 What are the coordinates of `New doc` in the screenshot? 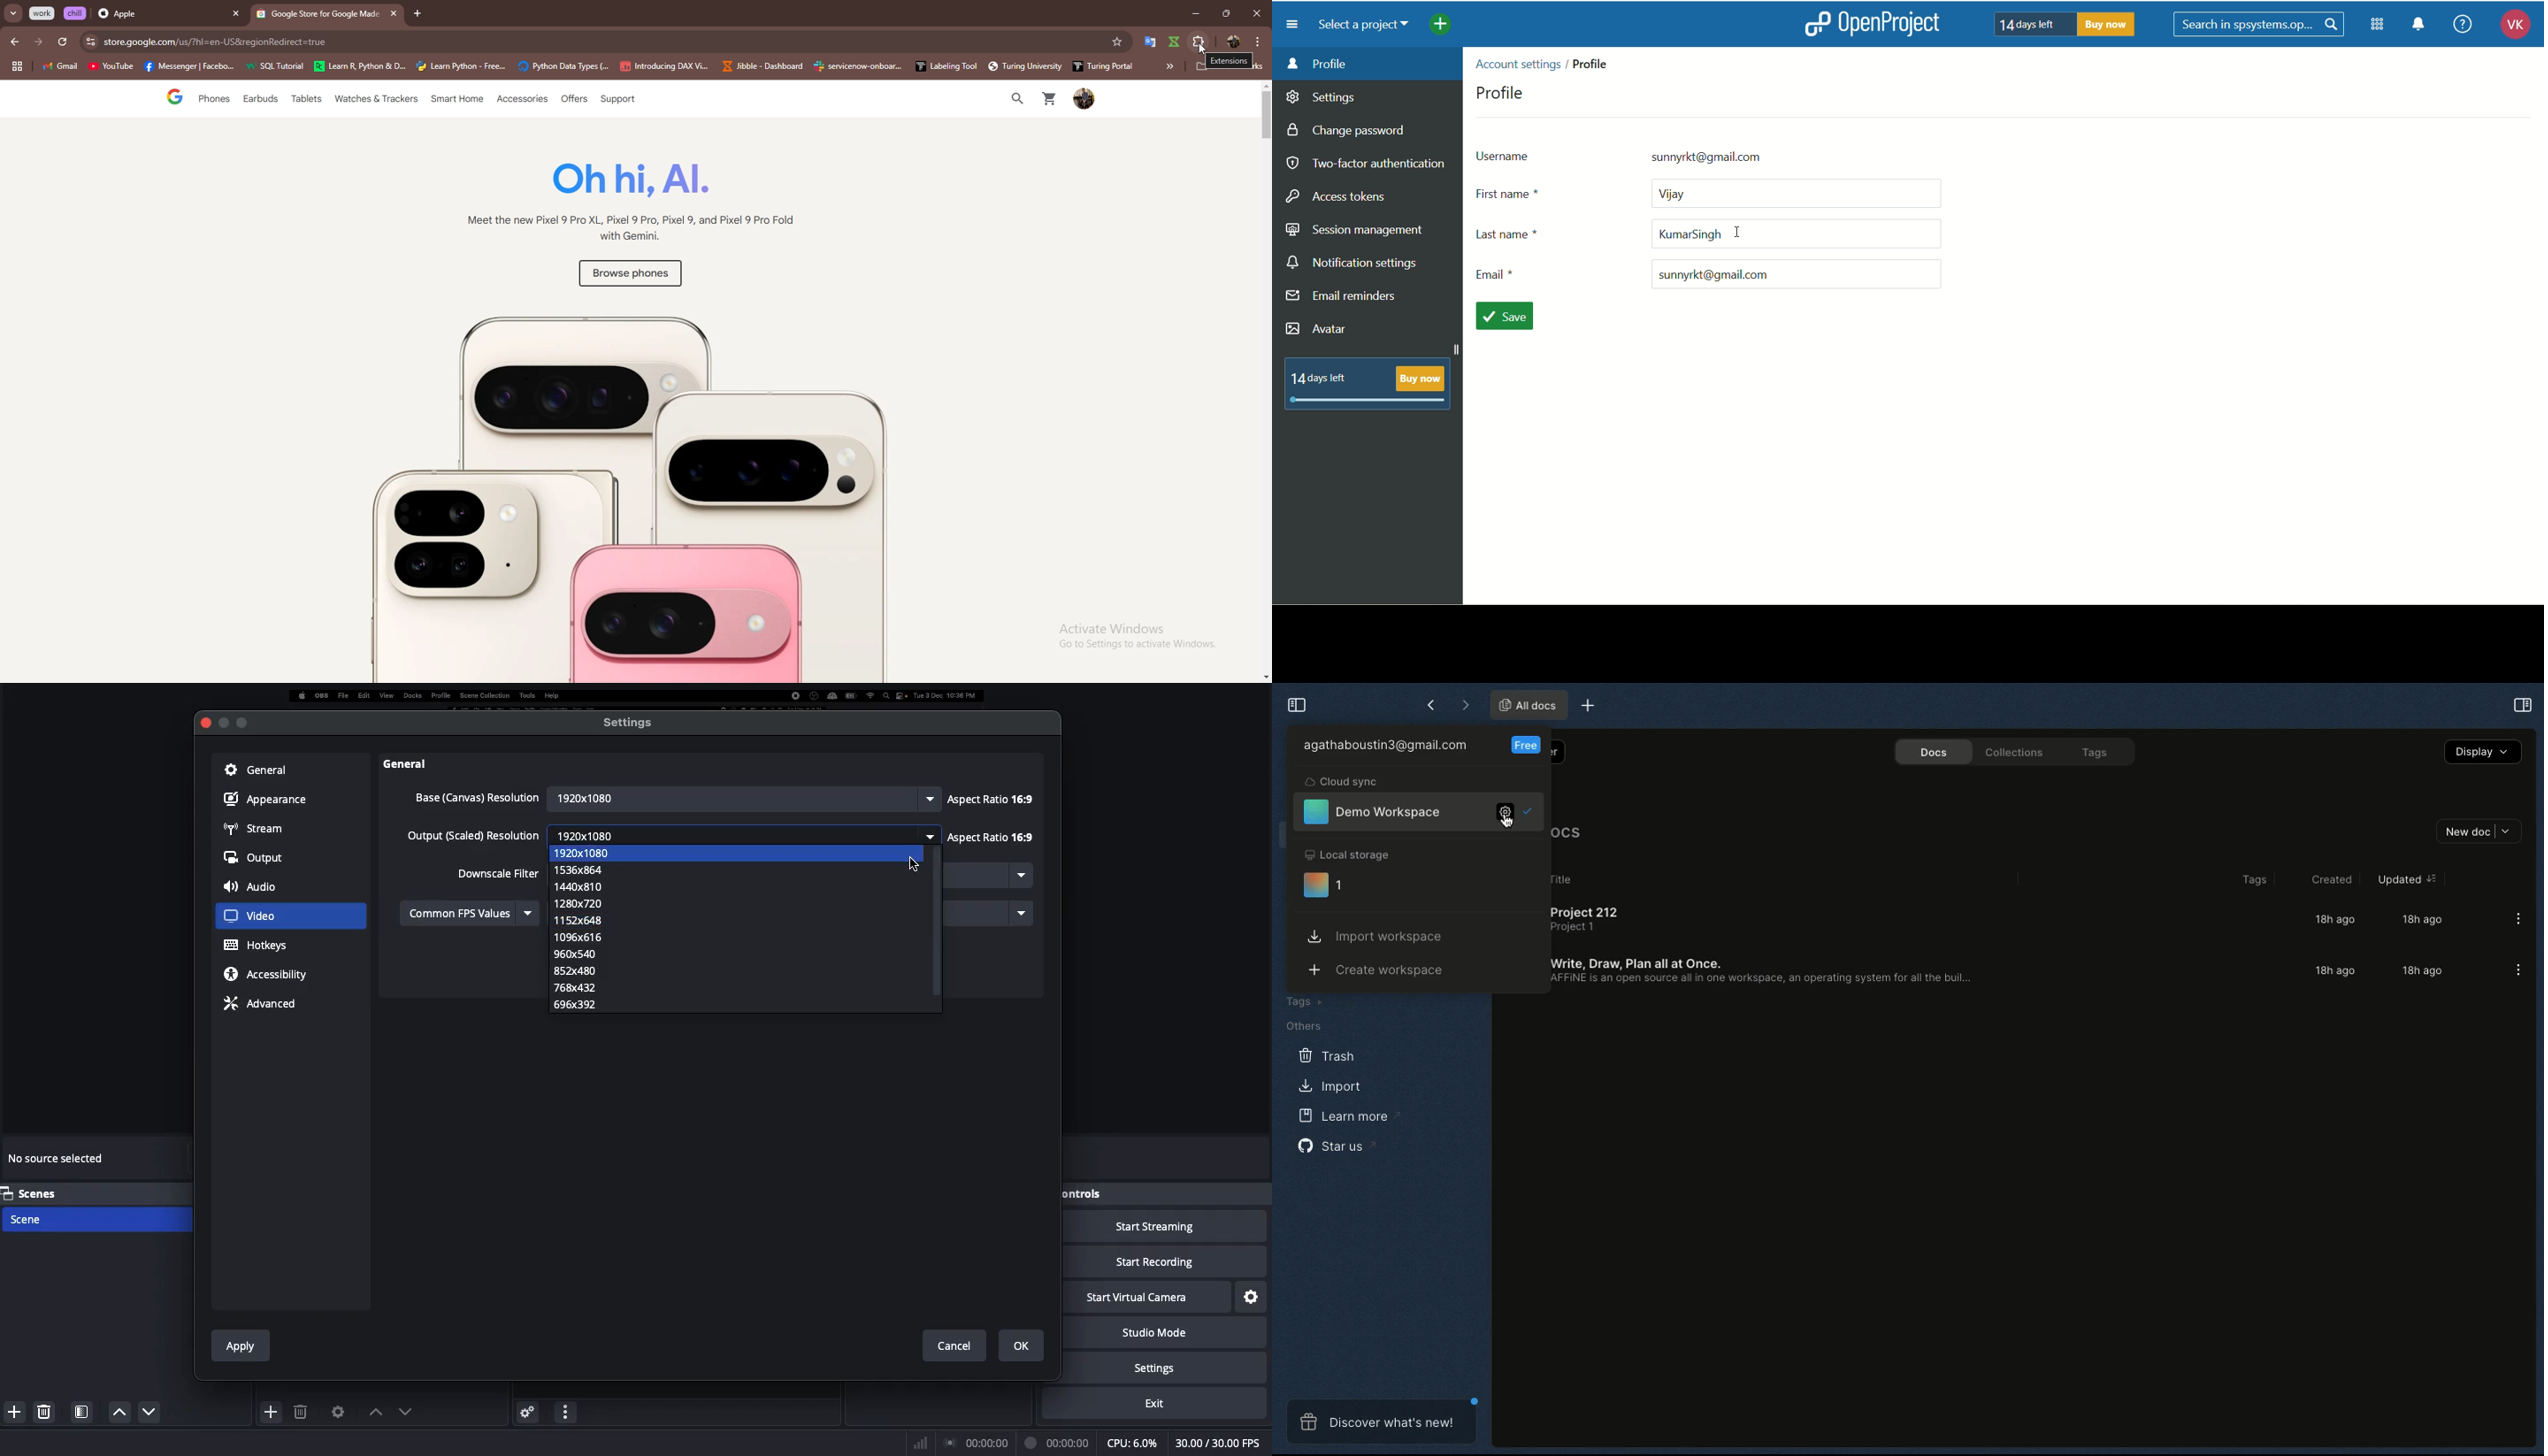 It's located at (2478, 832).